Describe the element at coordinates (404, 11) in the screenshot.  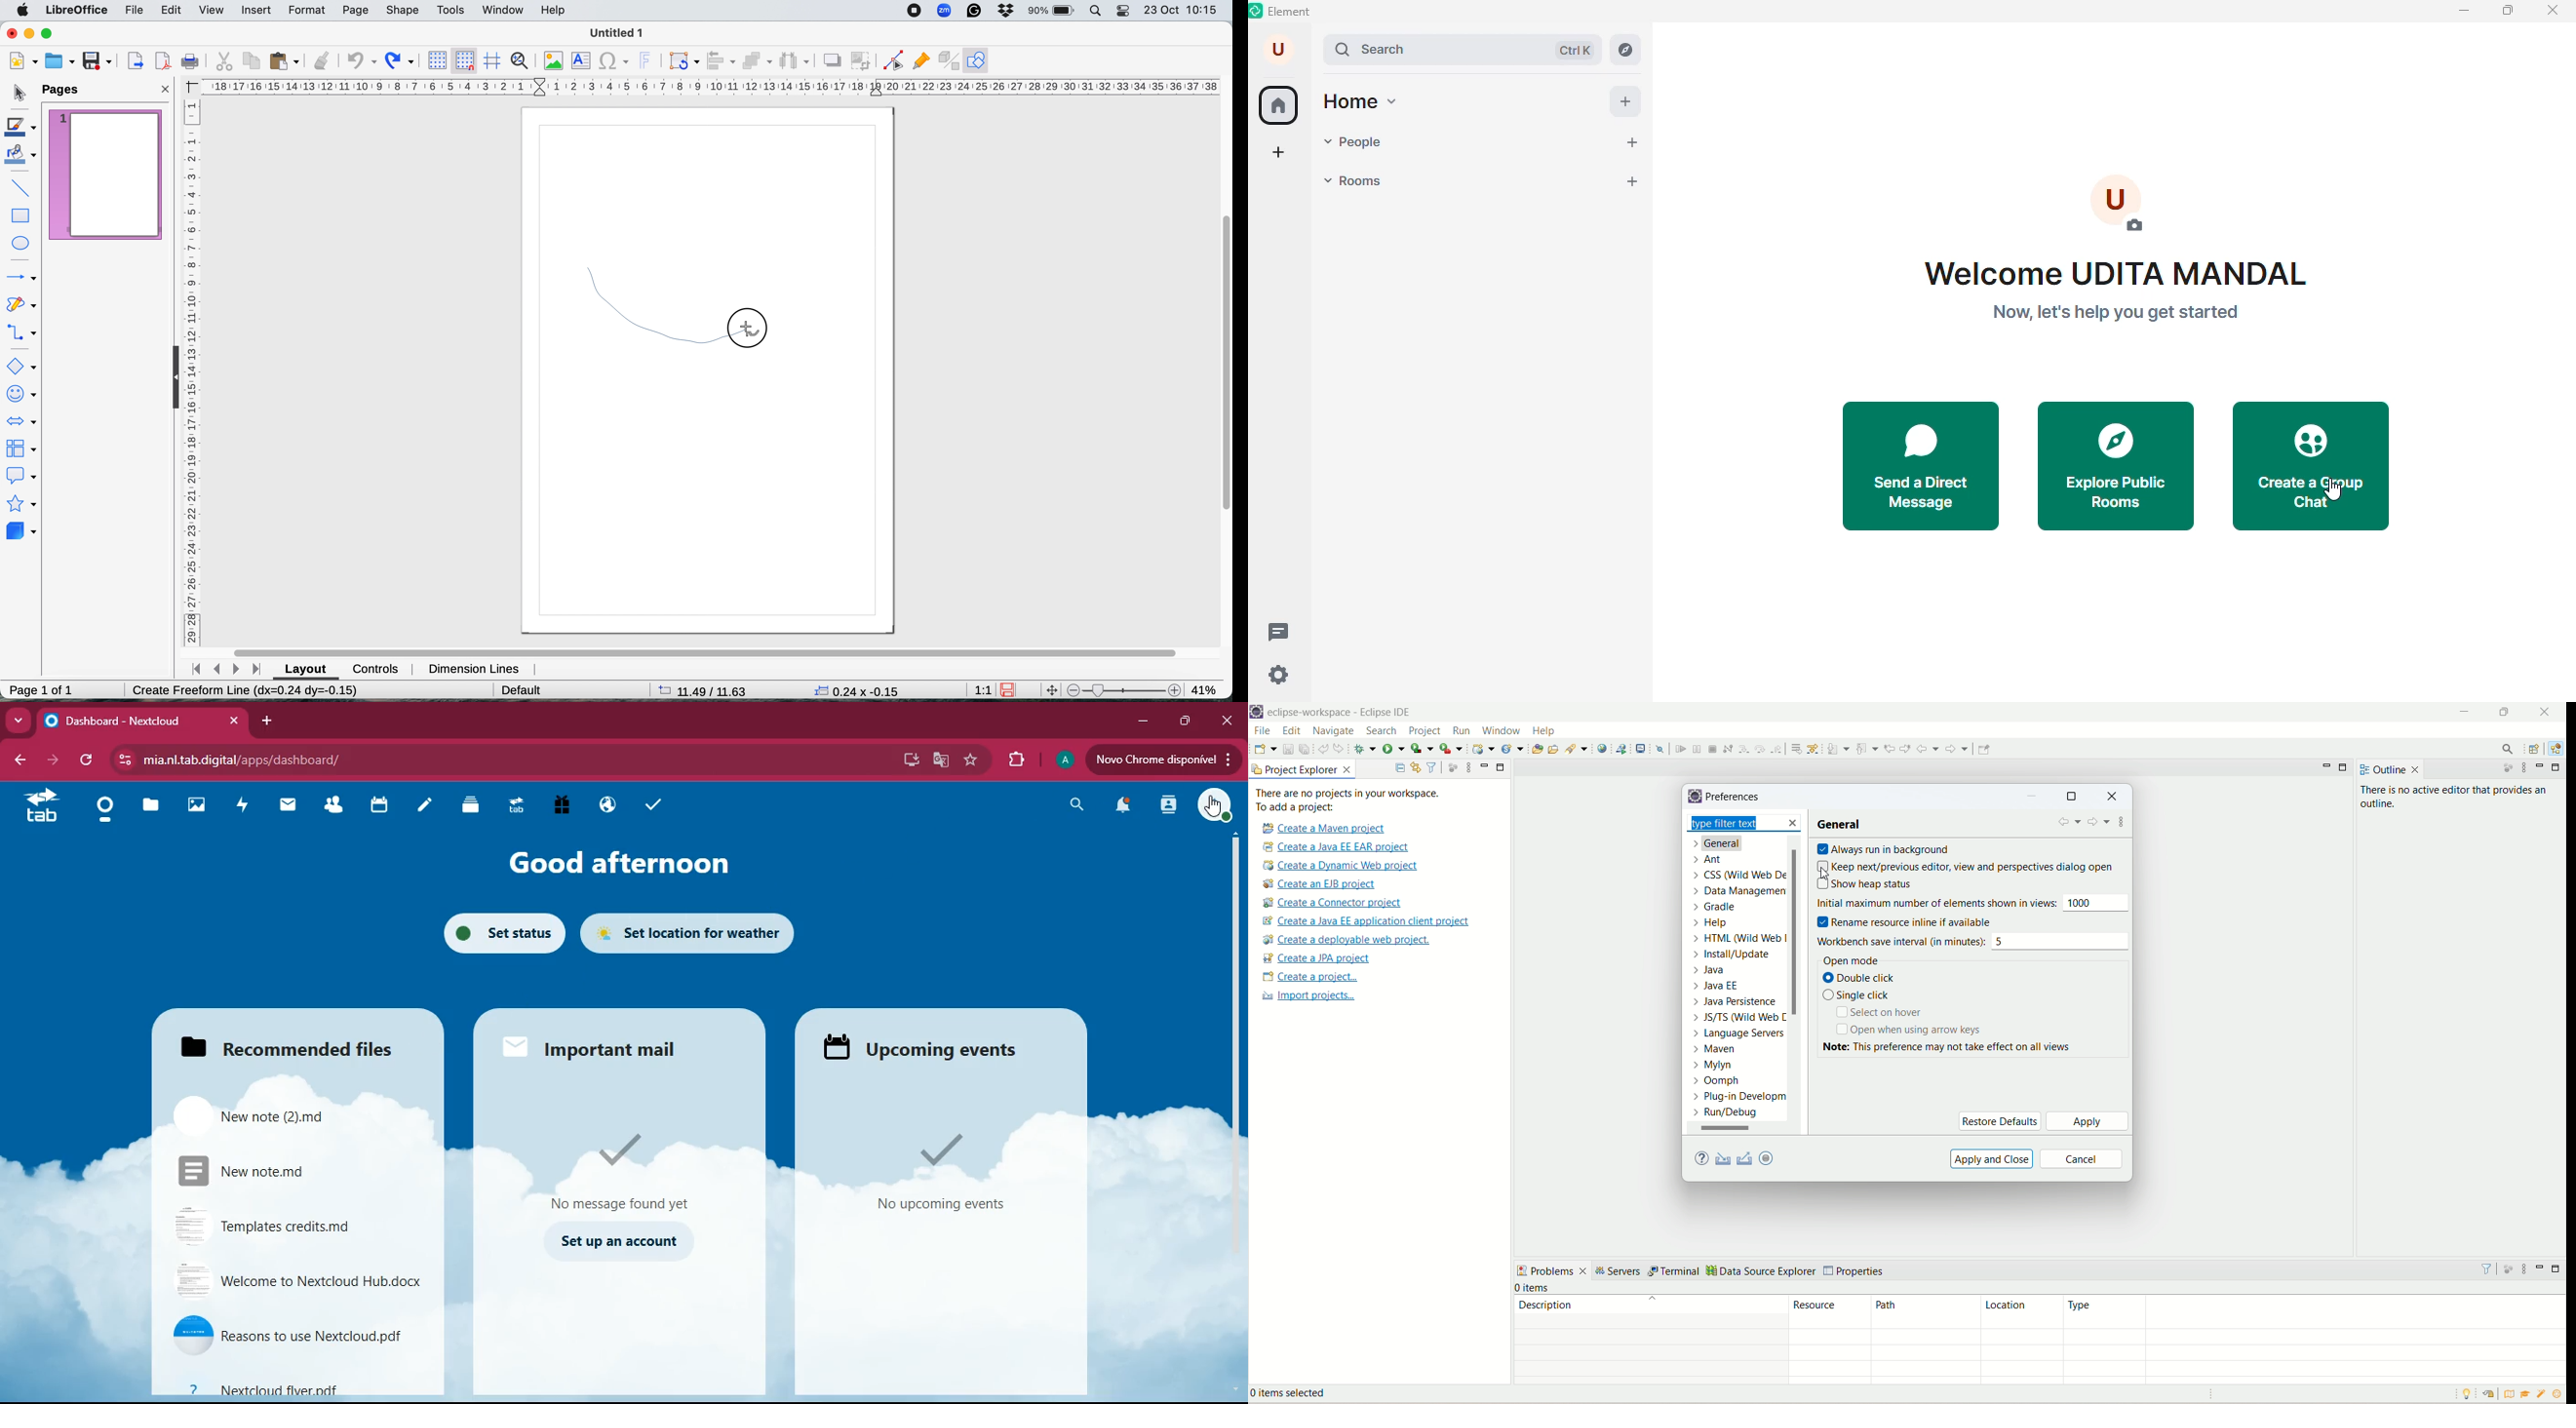
I see `shape` at that location.